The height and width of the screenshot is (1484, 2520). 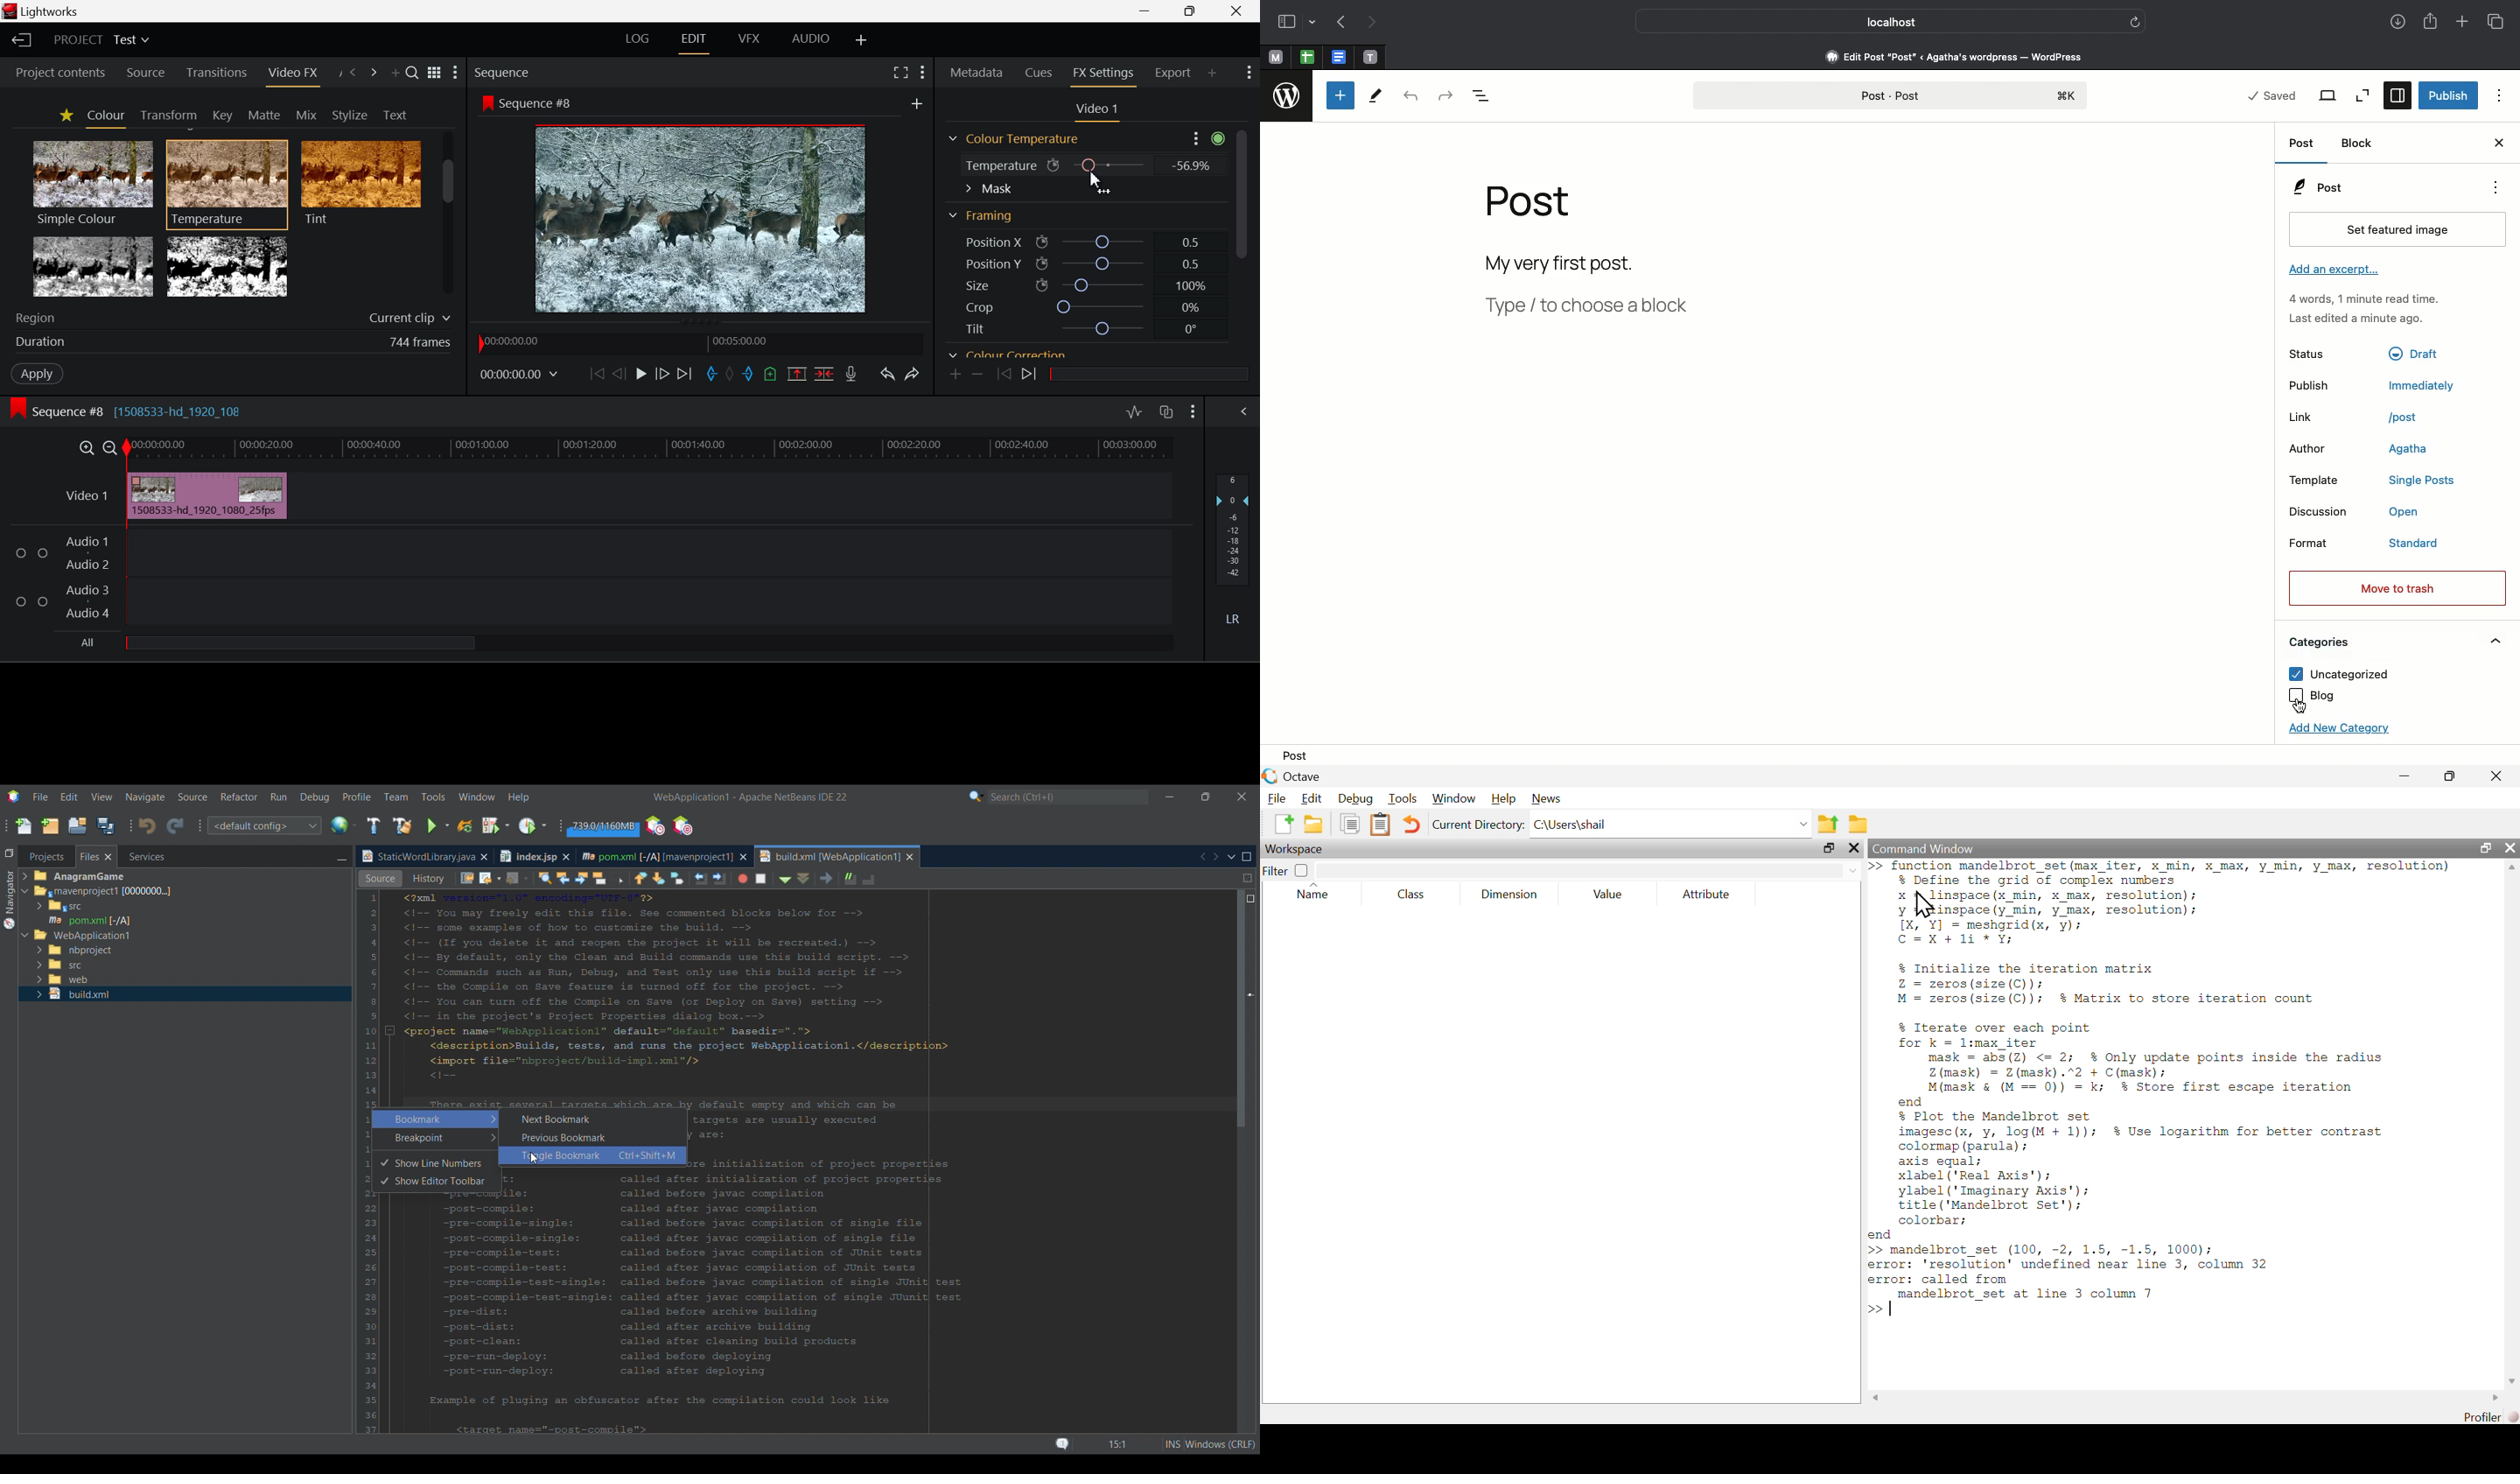 I want to click on drop-down, so click(x=1314, y=24).